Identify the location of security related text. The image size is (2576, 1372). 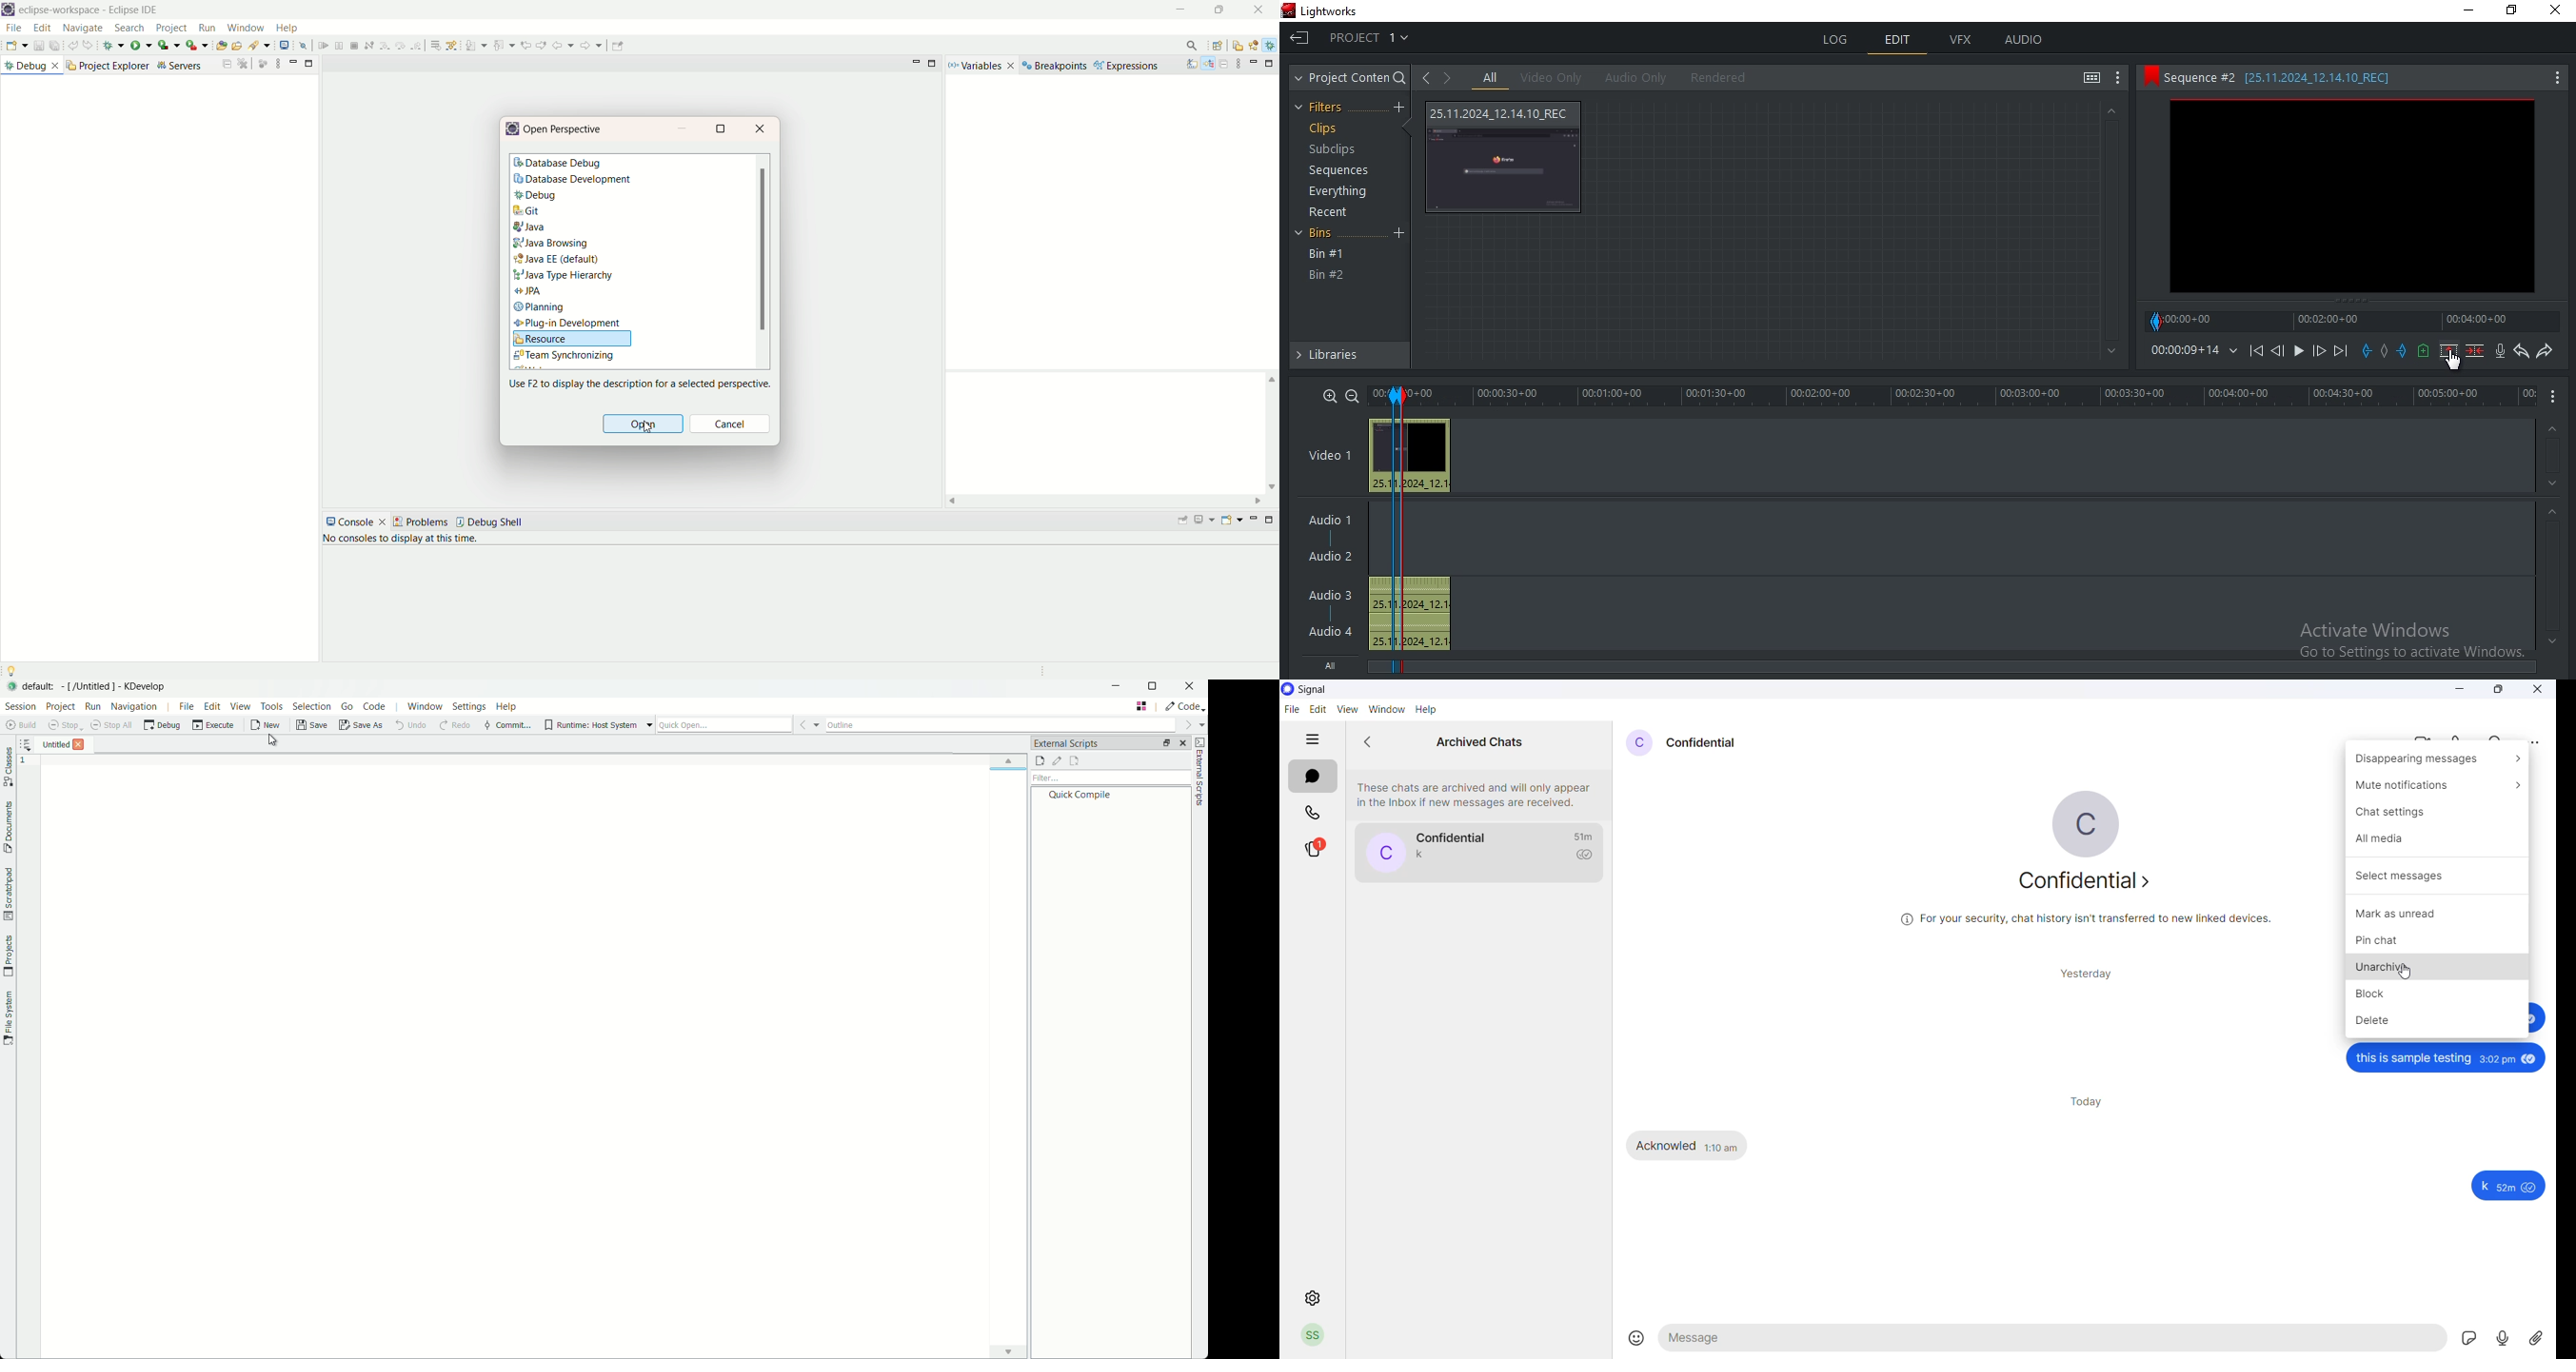
(2093, 922).